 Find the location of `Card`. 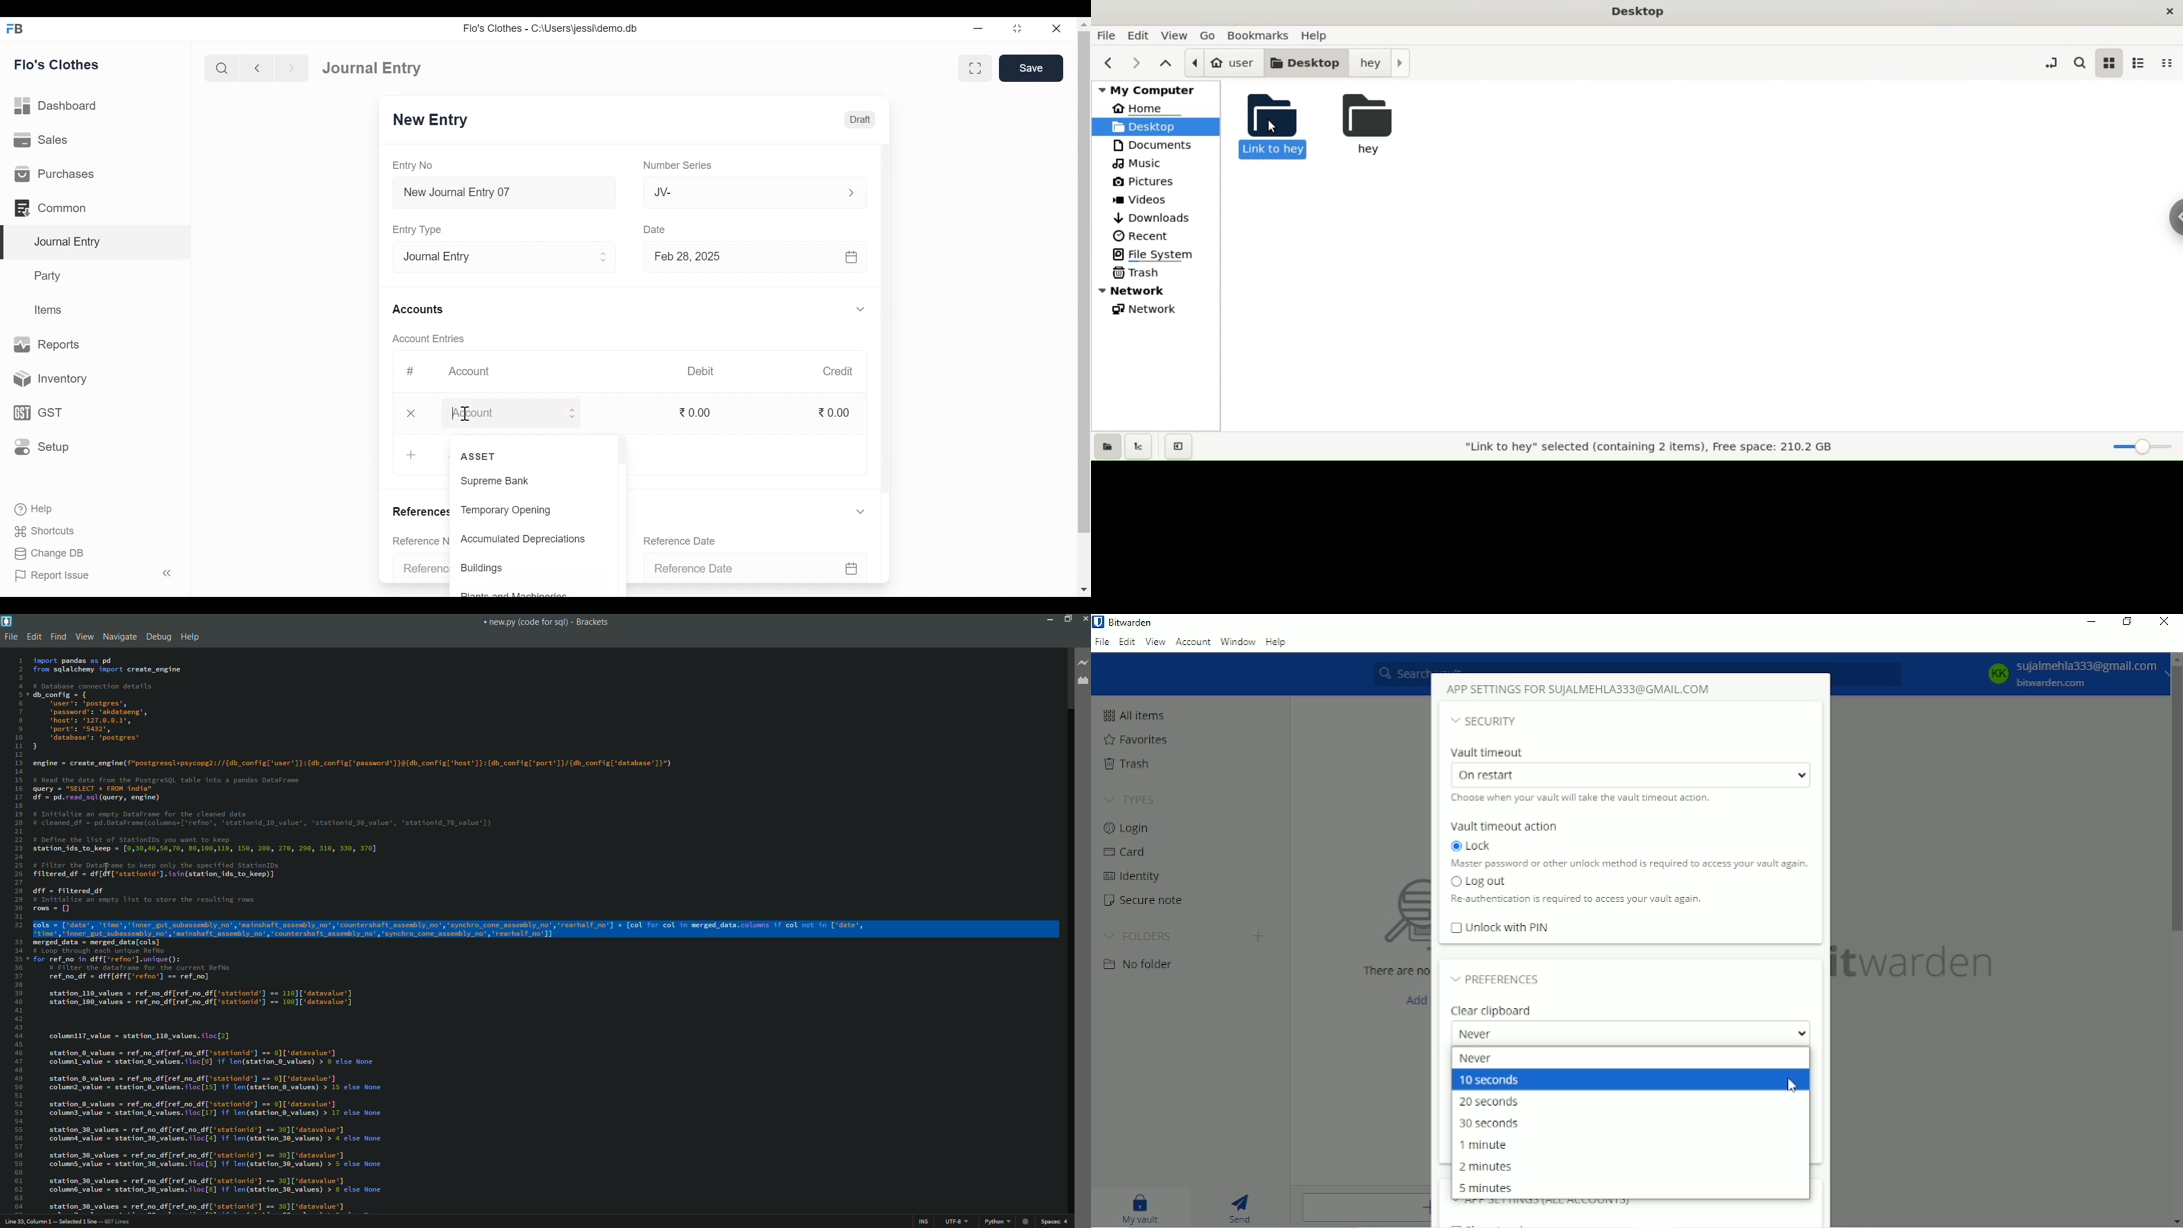

Card is located at coordinates (1131, 852).